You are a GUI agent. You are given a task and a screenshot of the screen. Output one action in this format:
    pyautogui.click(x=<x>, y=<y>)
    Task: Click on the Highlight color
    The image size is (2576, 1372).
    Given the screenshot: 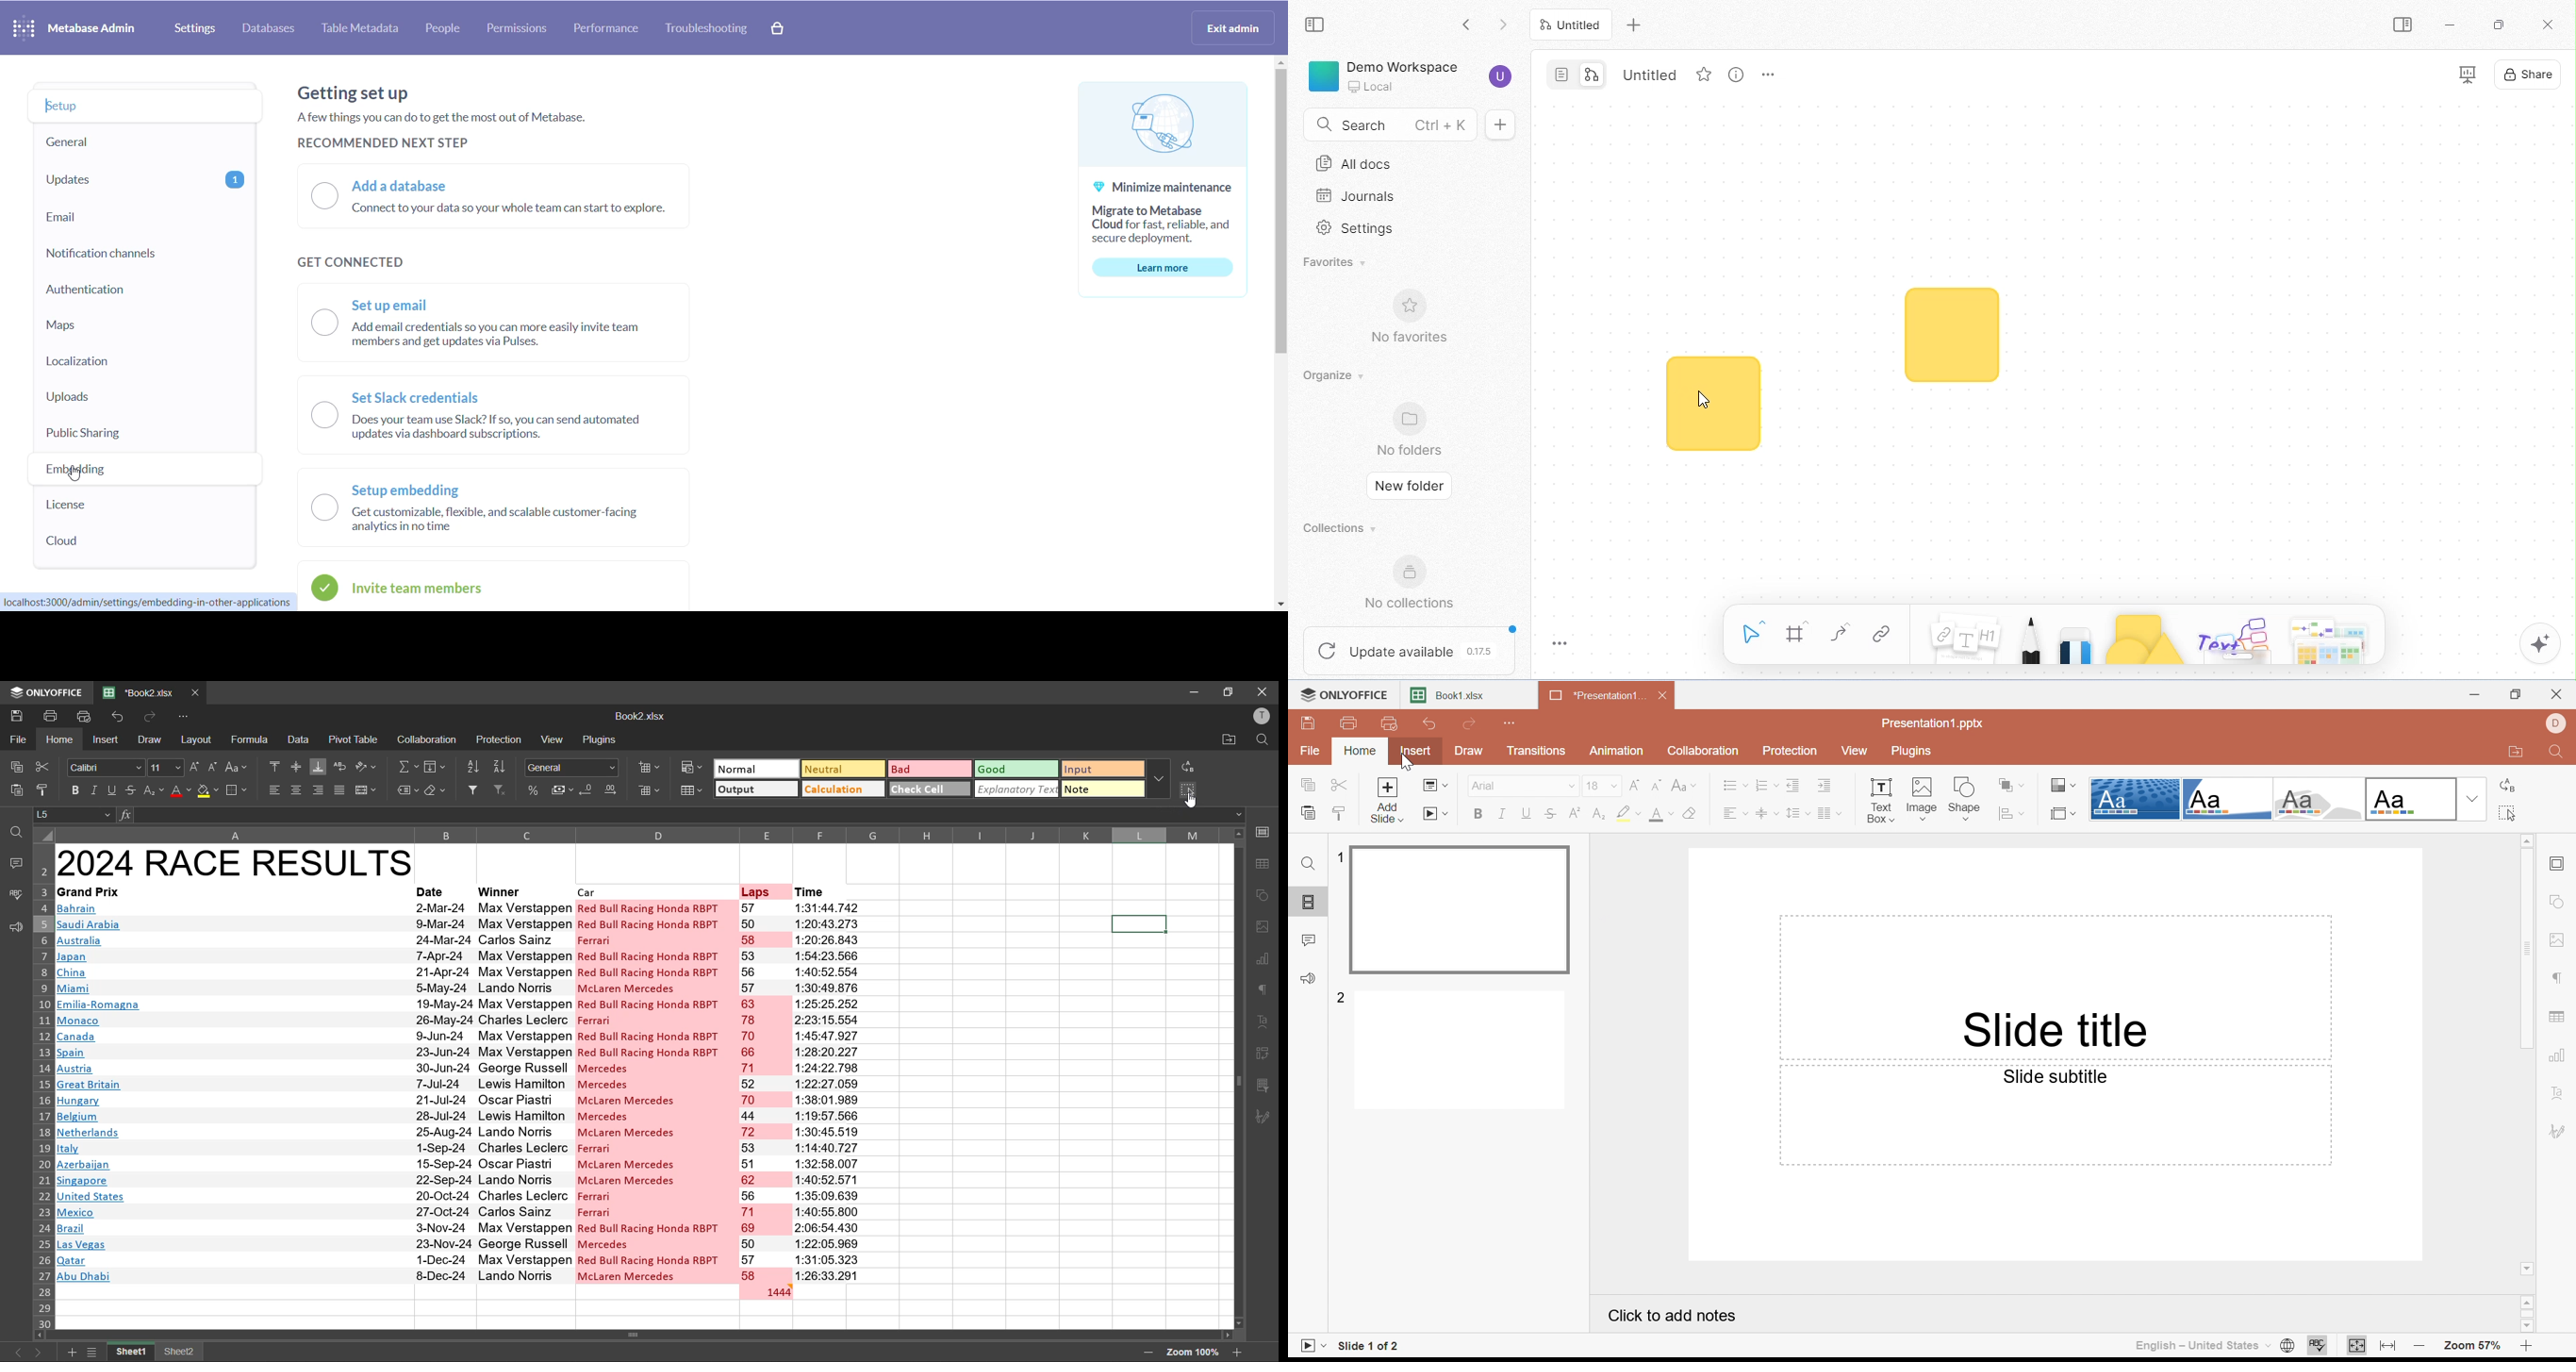 What is the action you would take?
    pyautogui.click(x=1627, y=812)
    